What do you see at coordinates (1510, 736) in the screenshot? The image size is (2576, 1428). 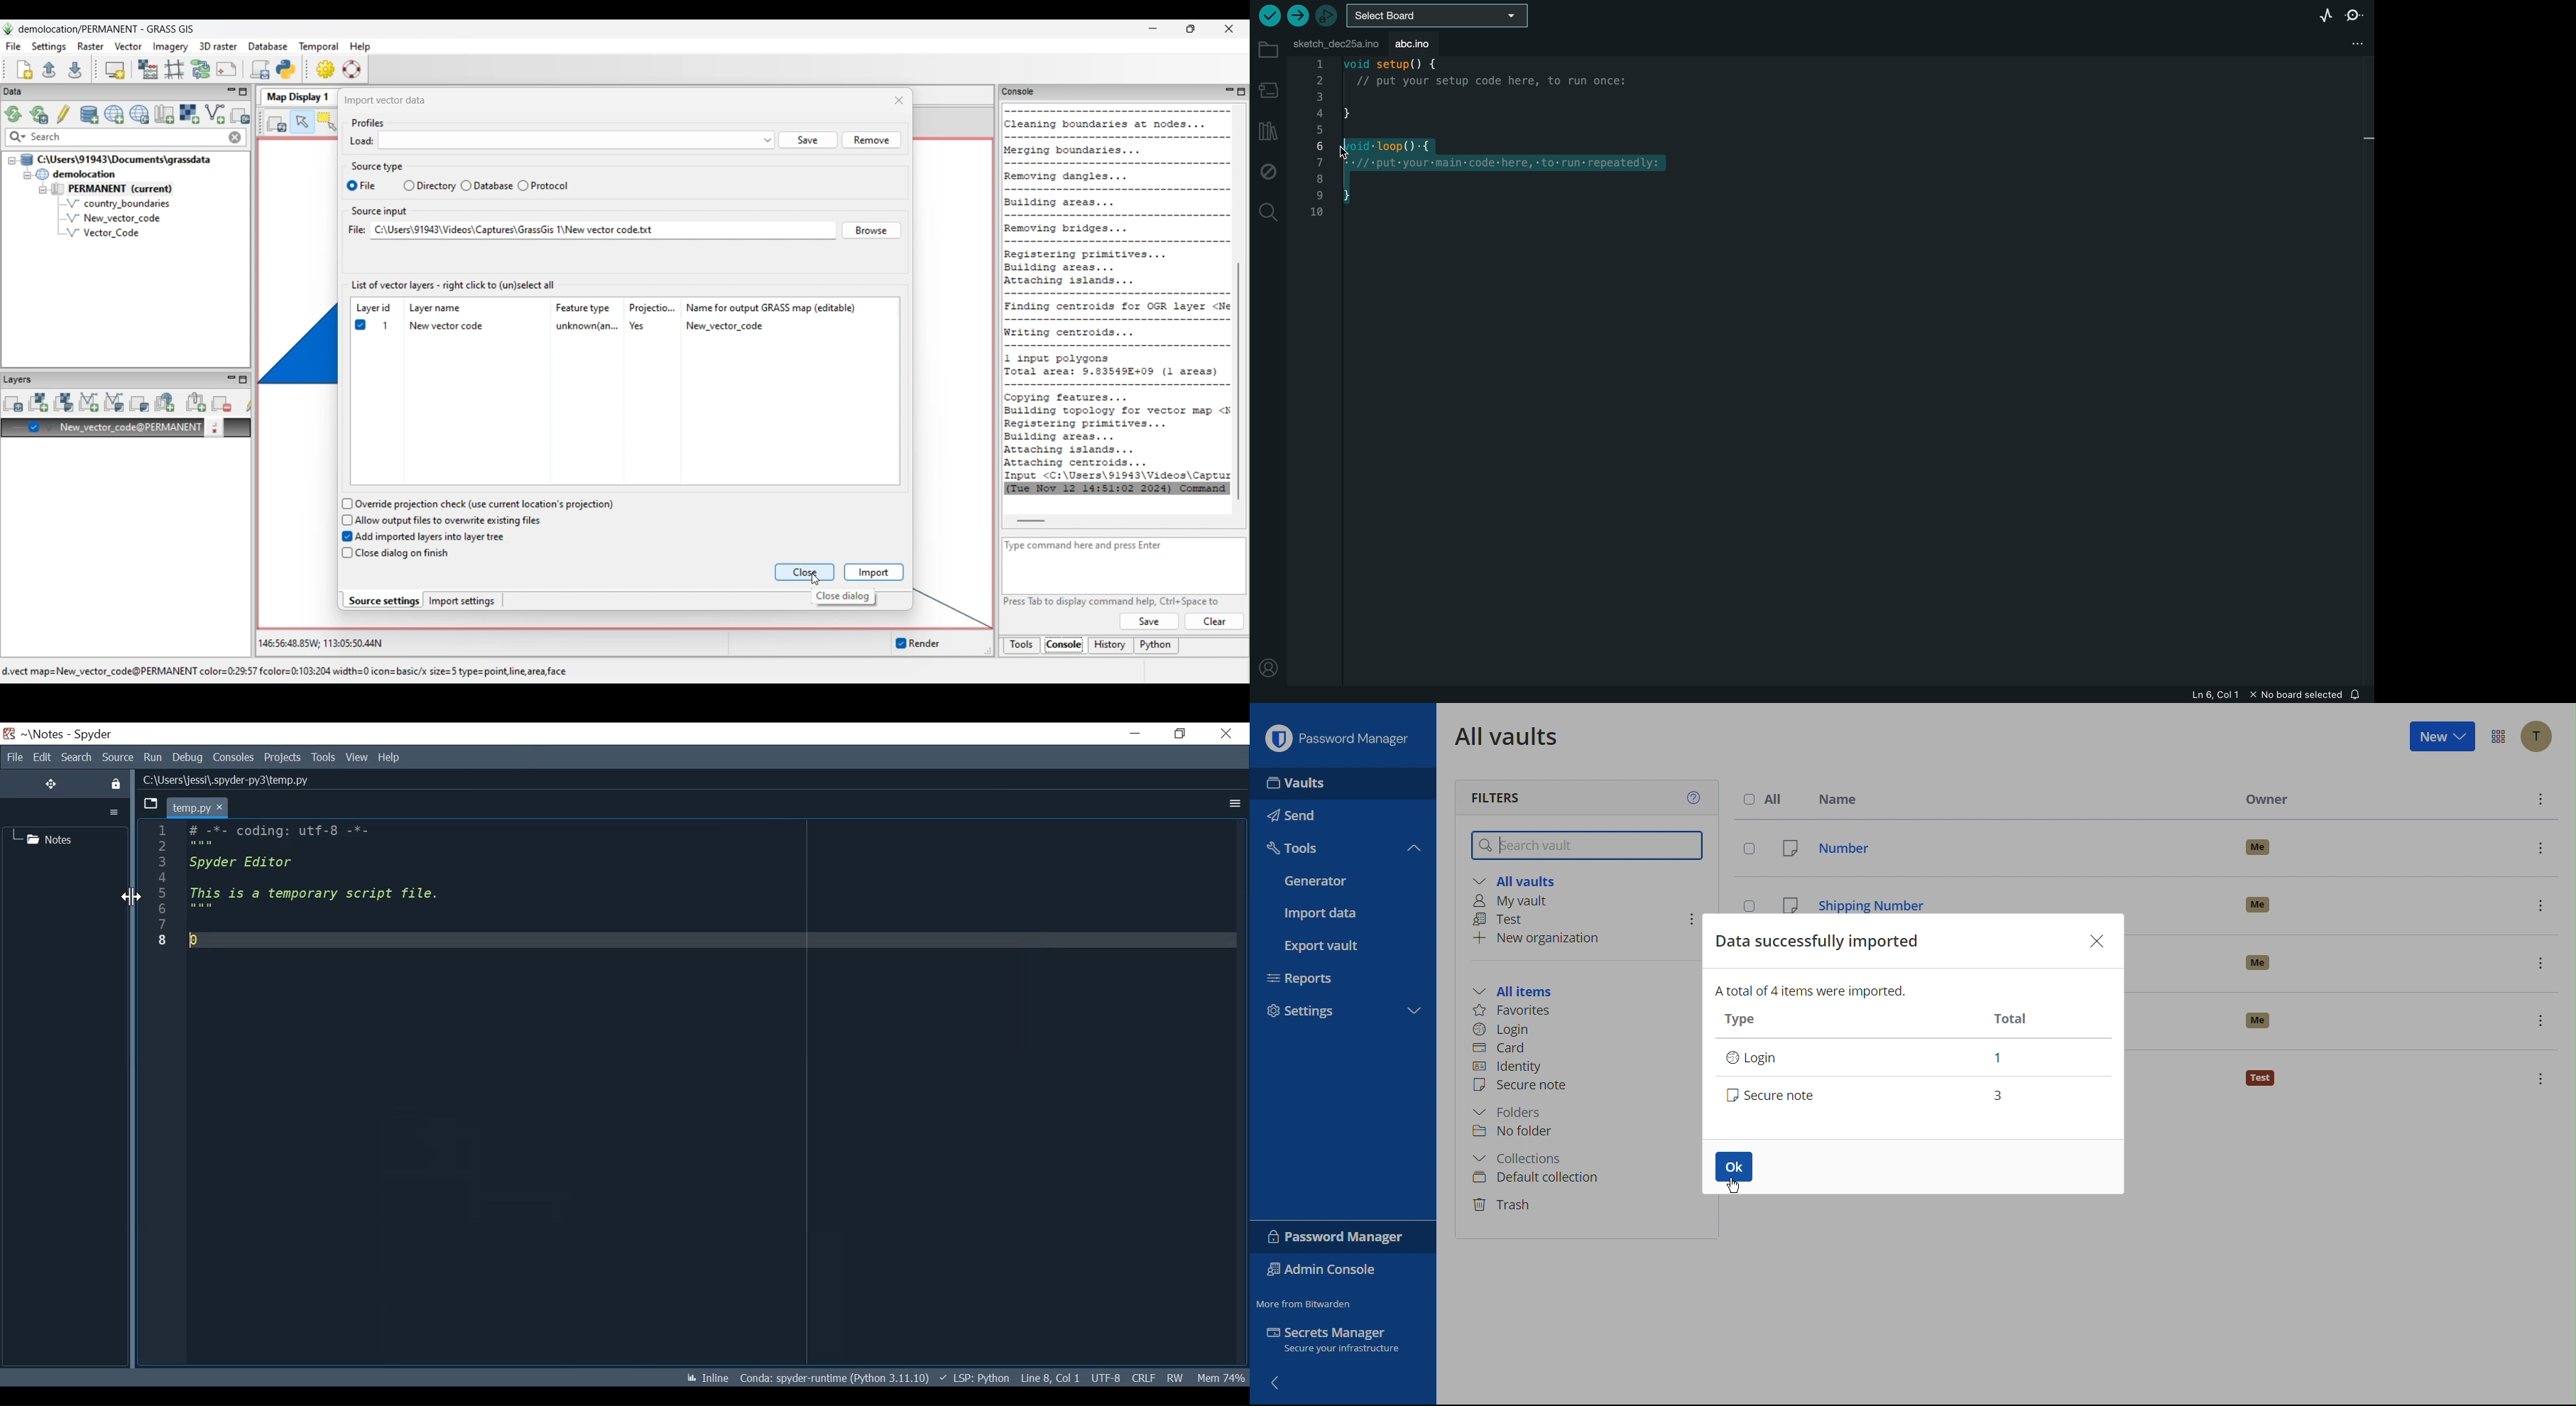 I see `All vaults` at bounding box center [1510, 736].